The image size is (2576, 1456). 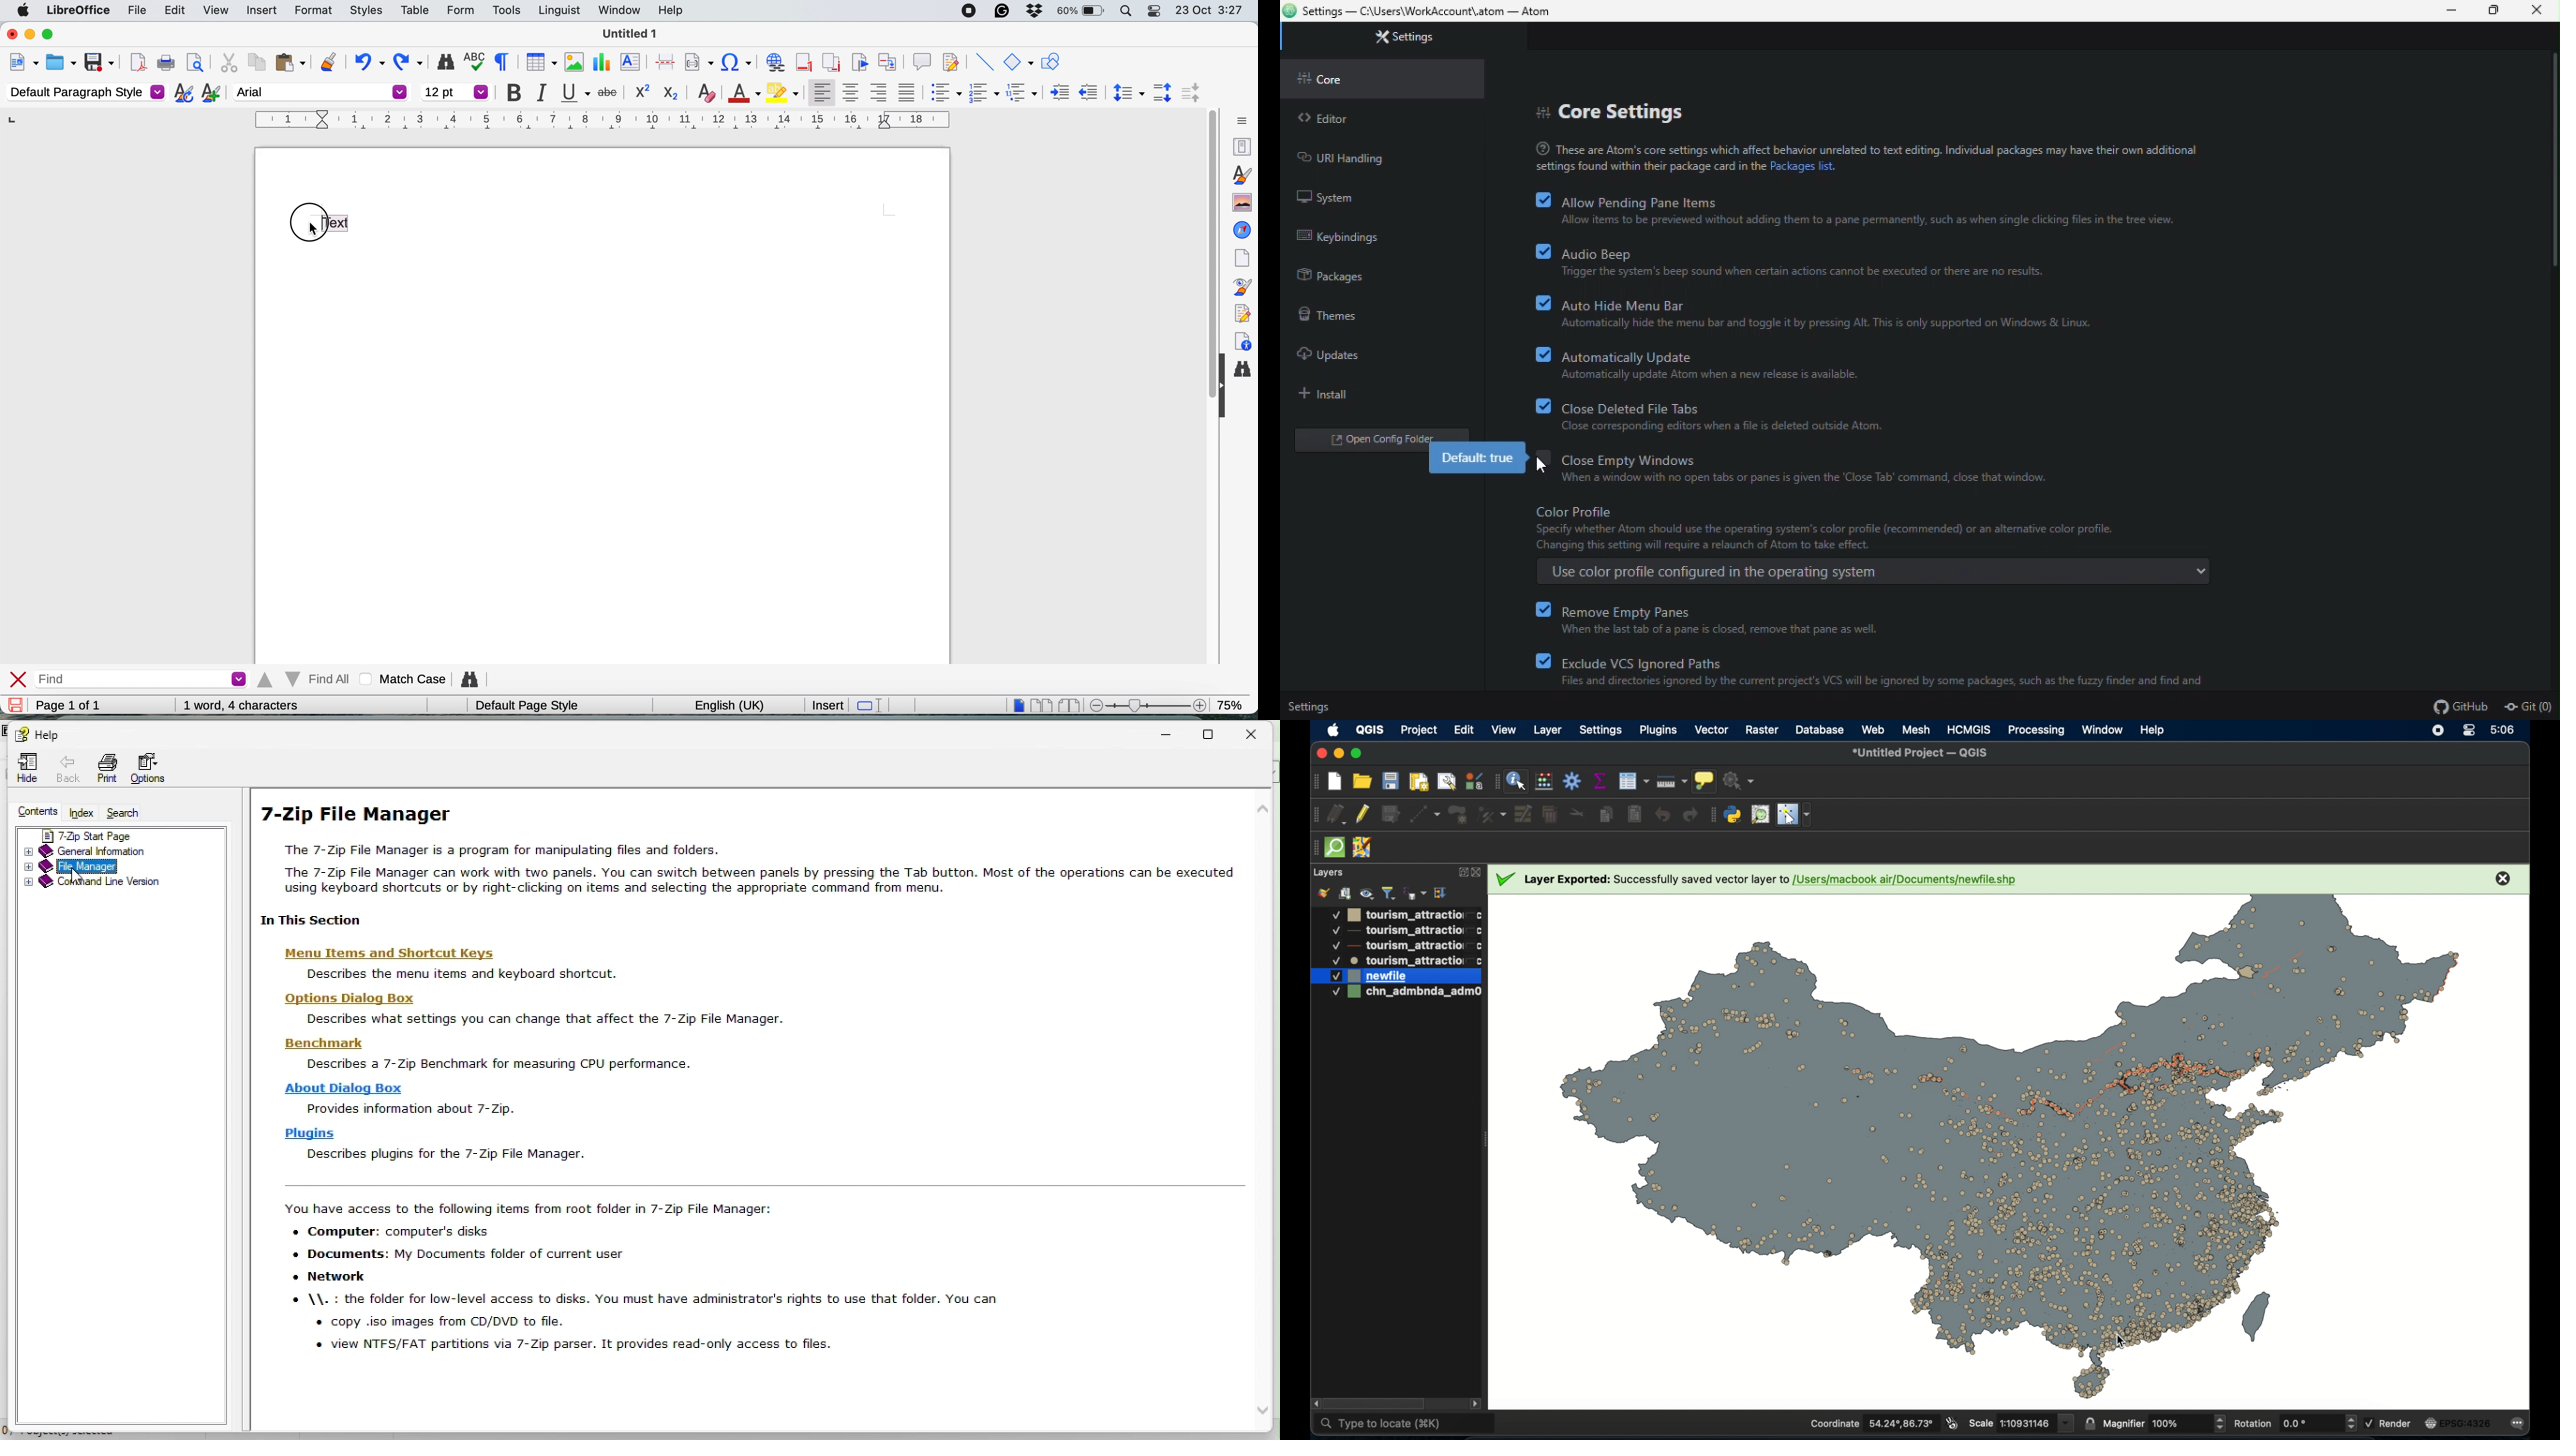 What do you see at coordinates (672, 92) in the screenshot?
I see `sub script` at bounding box center [672, 92].